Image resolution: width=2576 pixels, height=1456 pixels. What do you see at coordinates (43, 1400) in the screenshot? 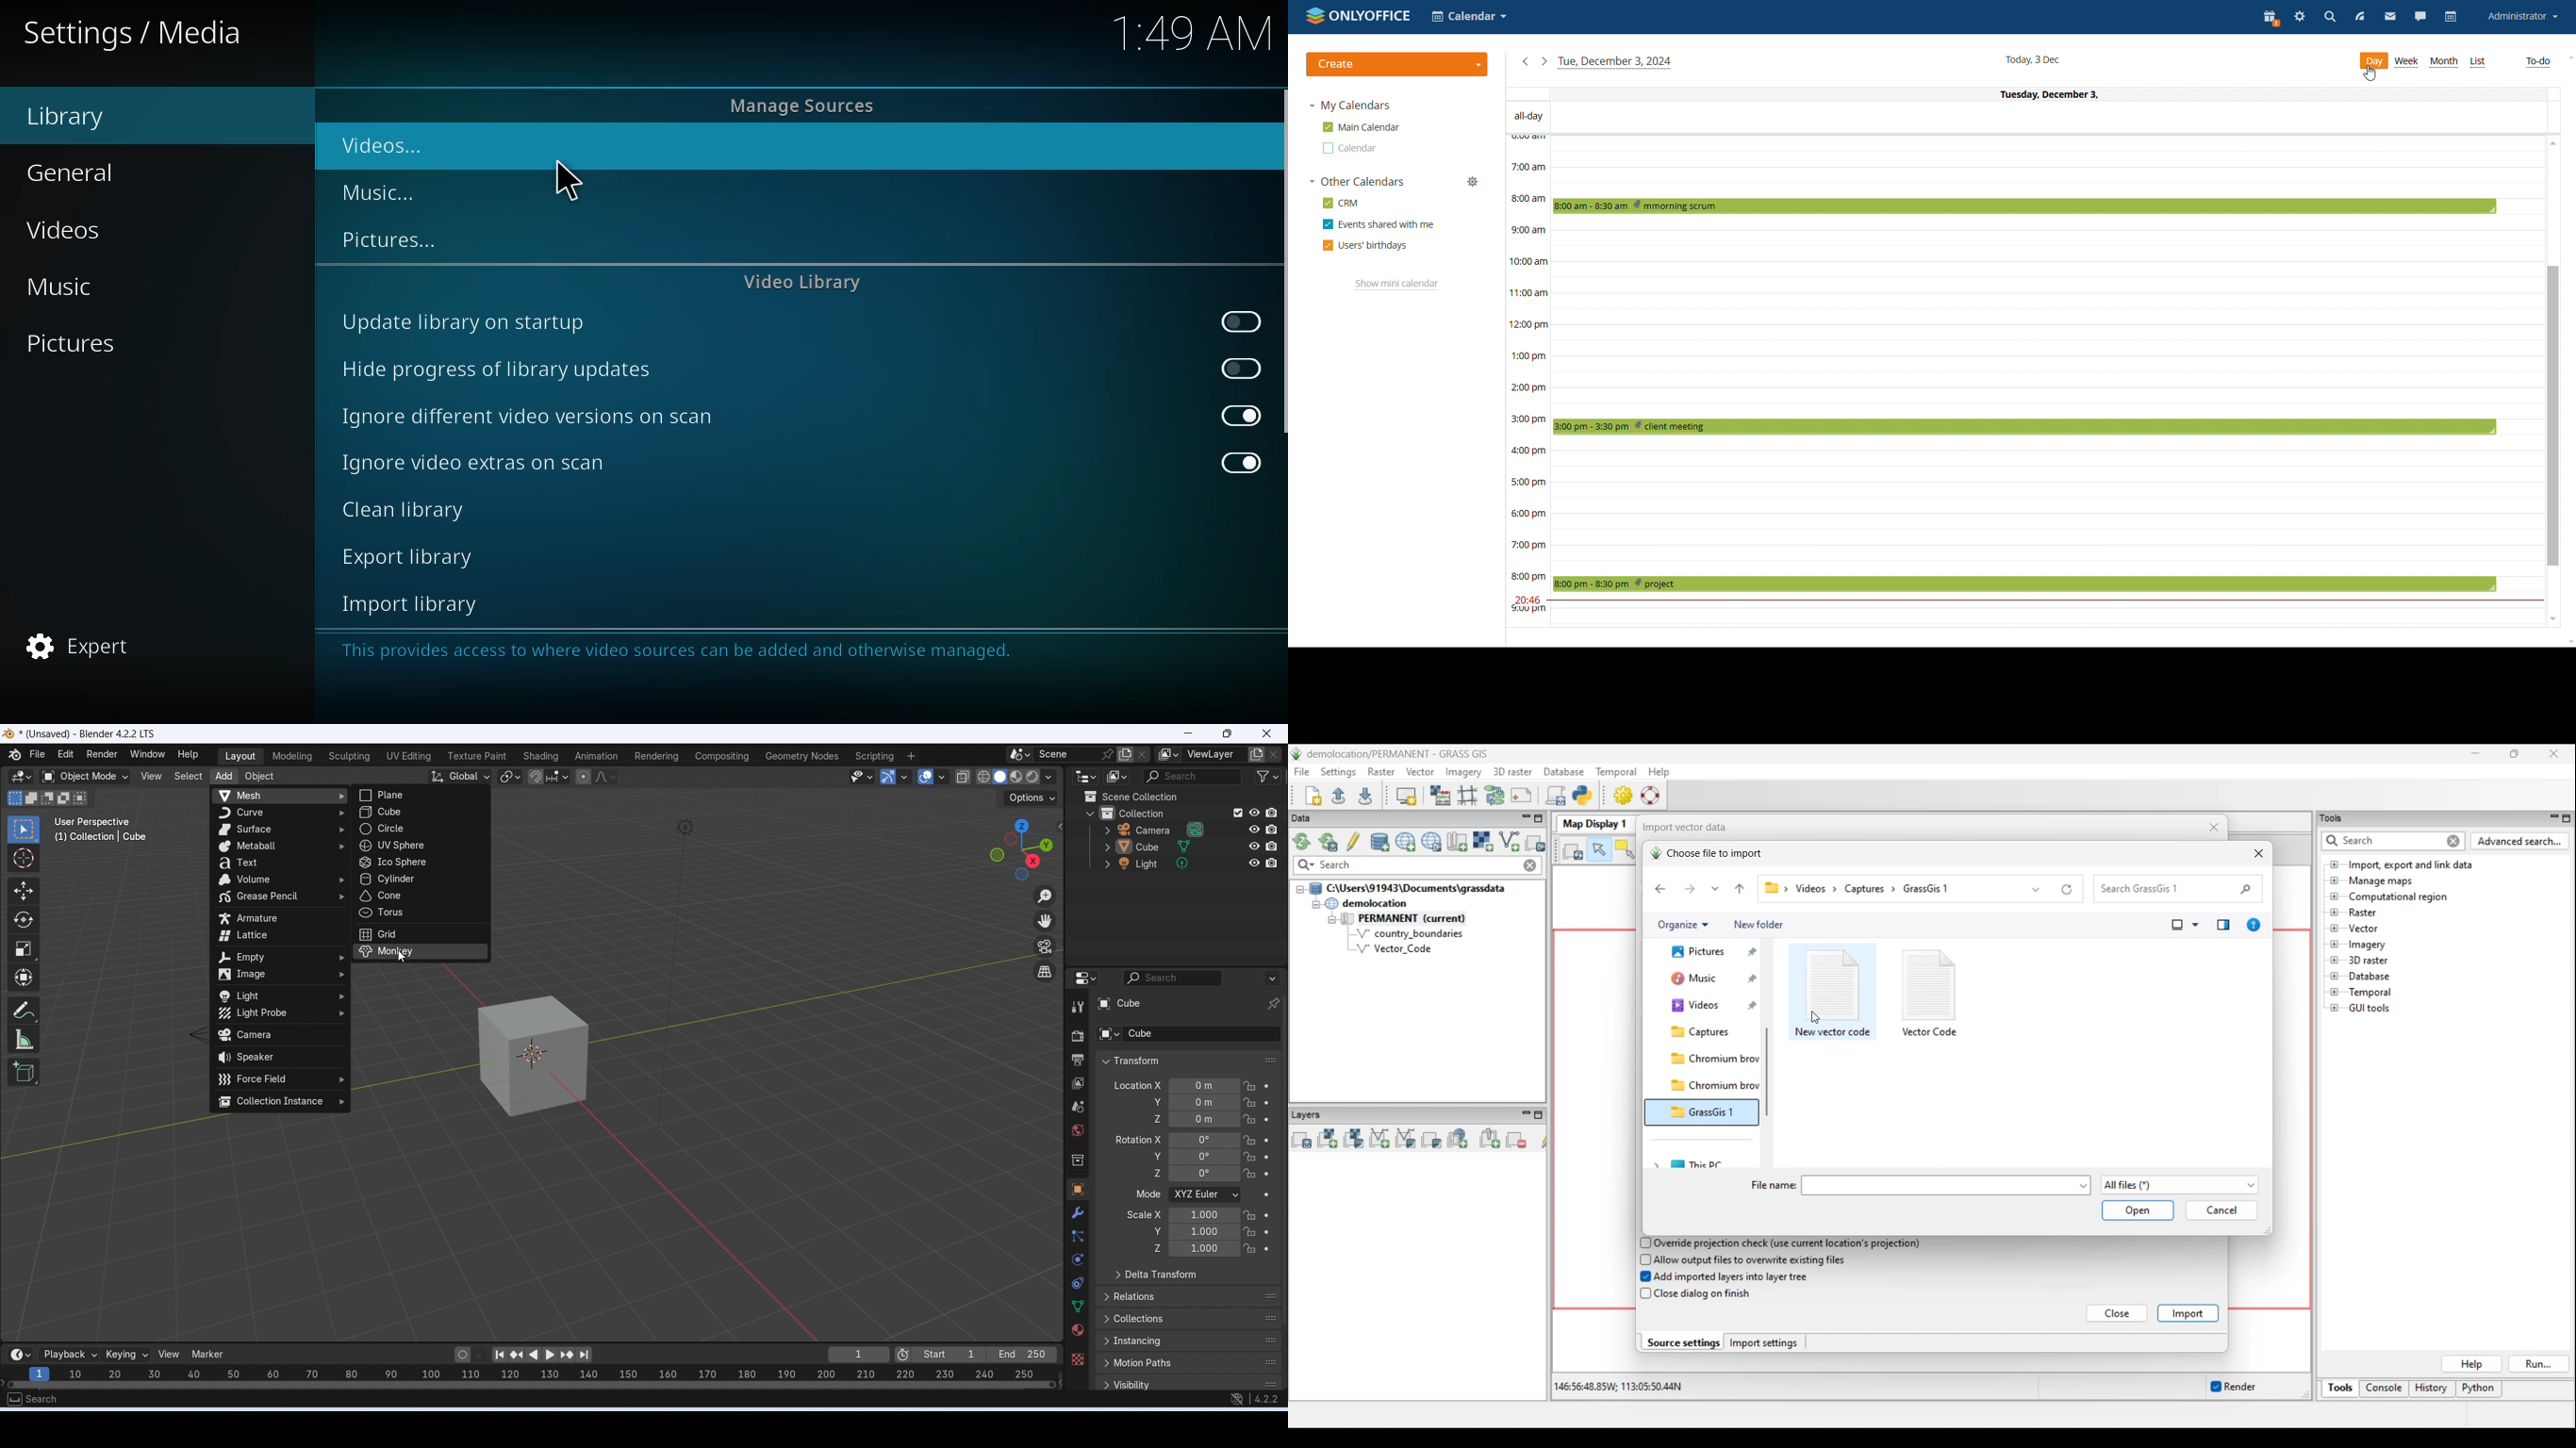
I see `Search` at bounding box center [43, 1400].